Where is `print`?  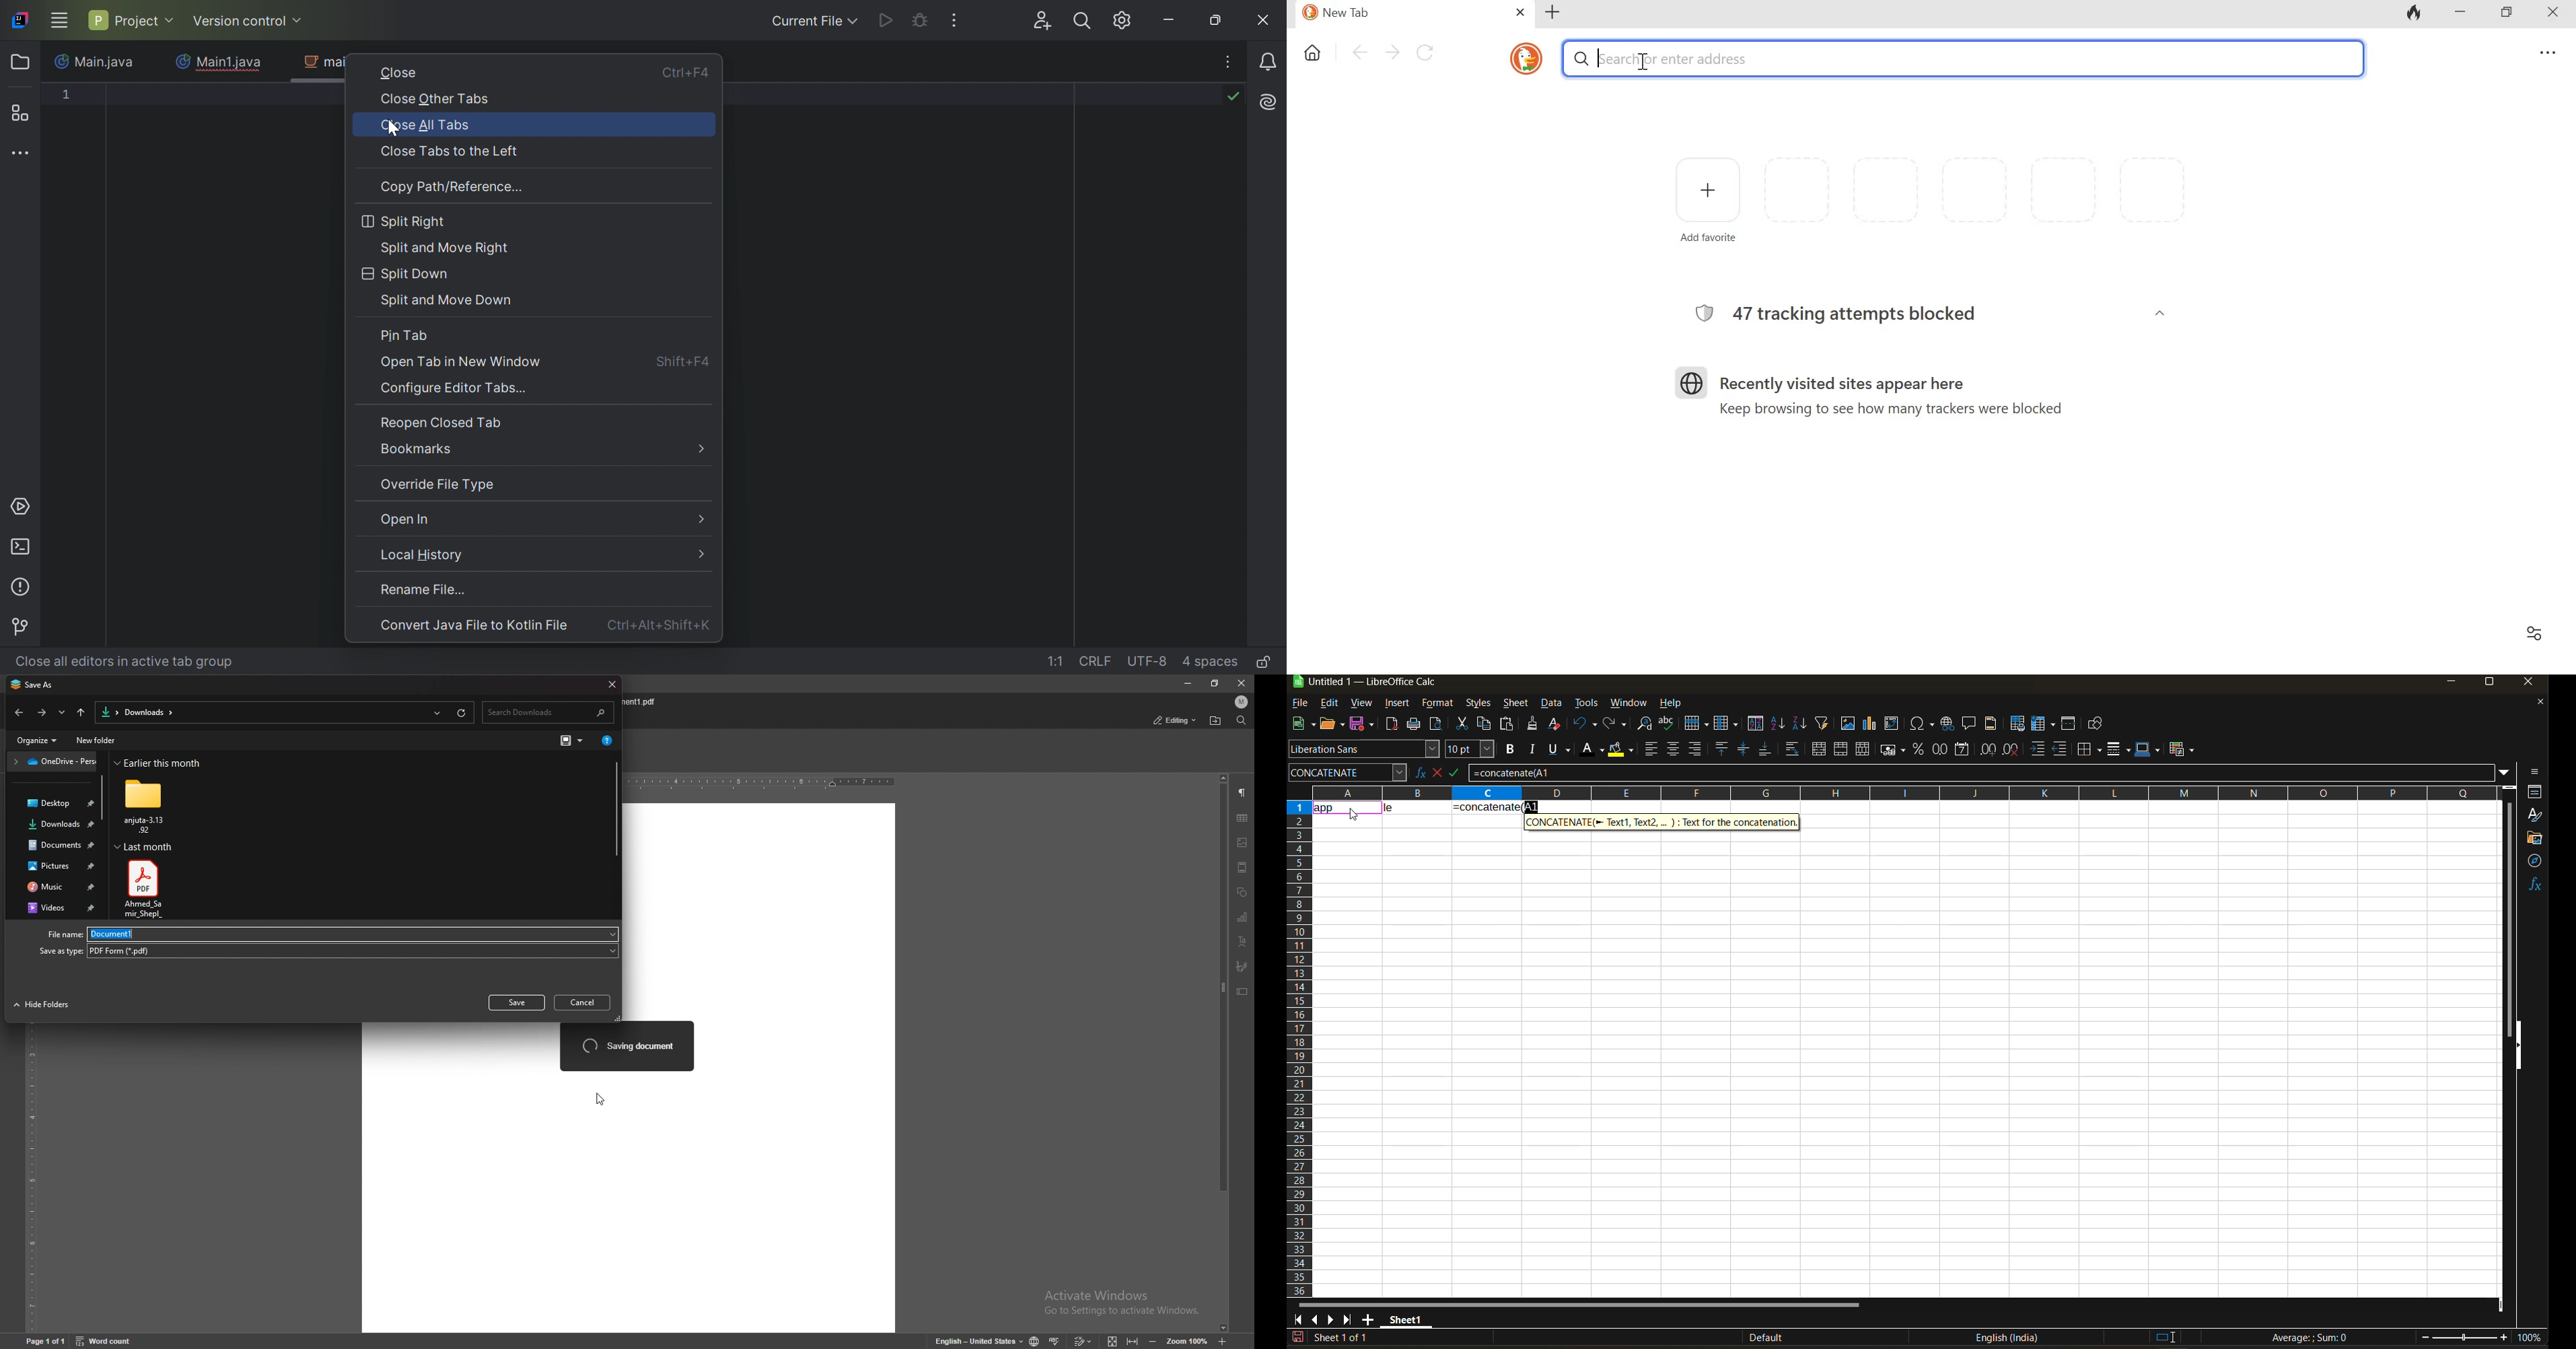 print is located at coordinates (1413, 724).